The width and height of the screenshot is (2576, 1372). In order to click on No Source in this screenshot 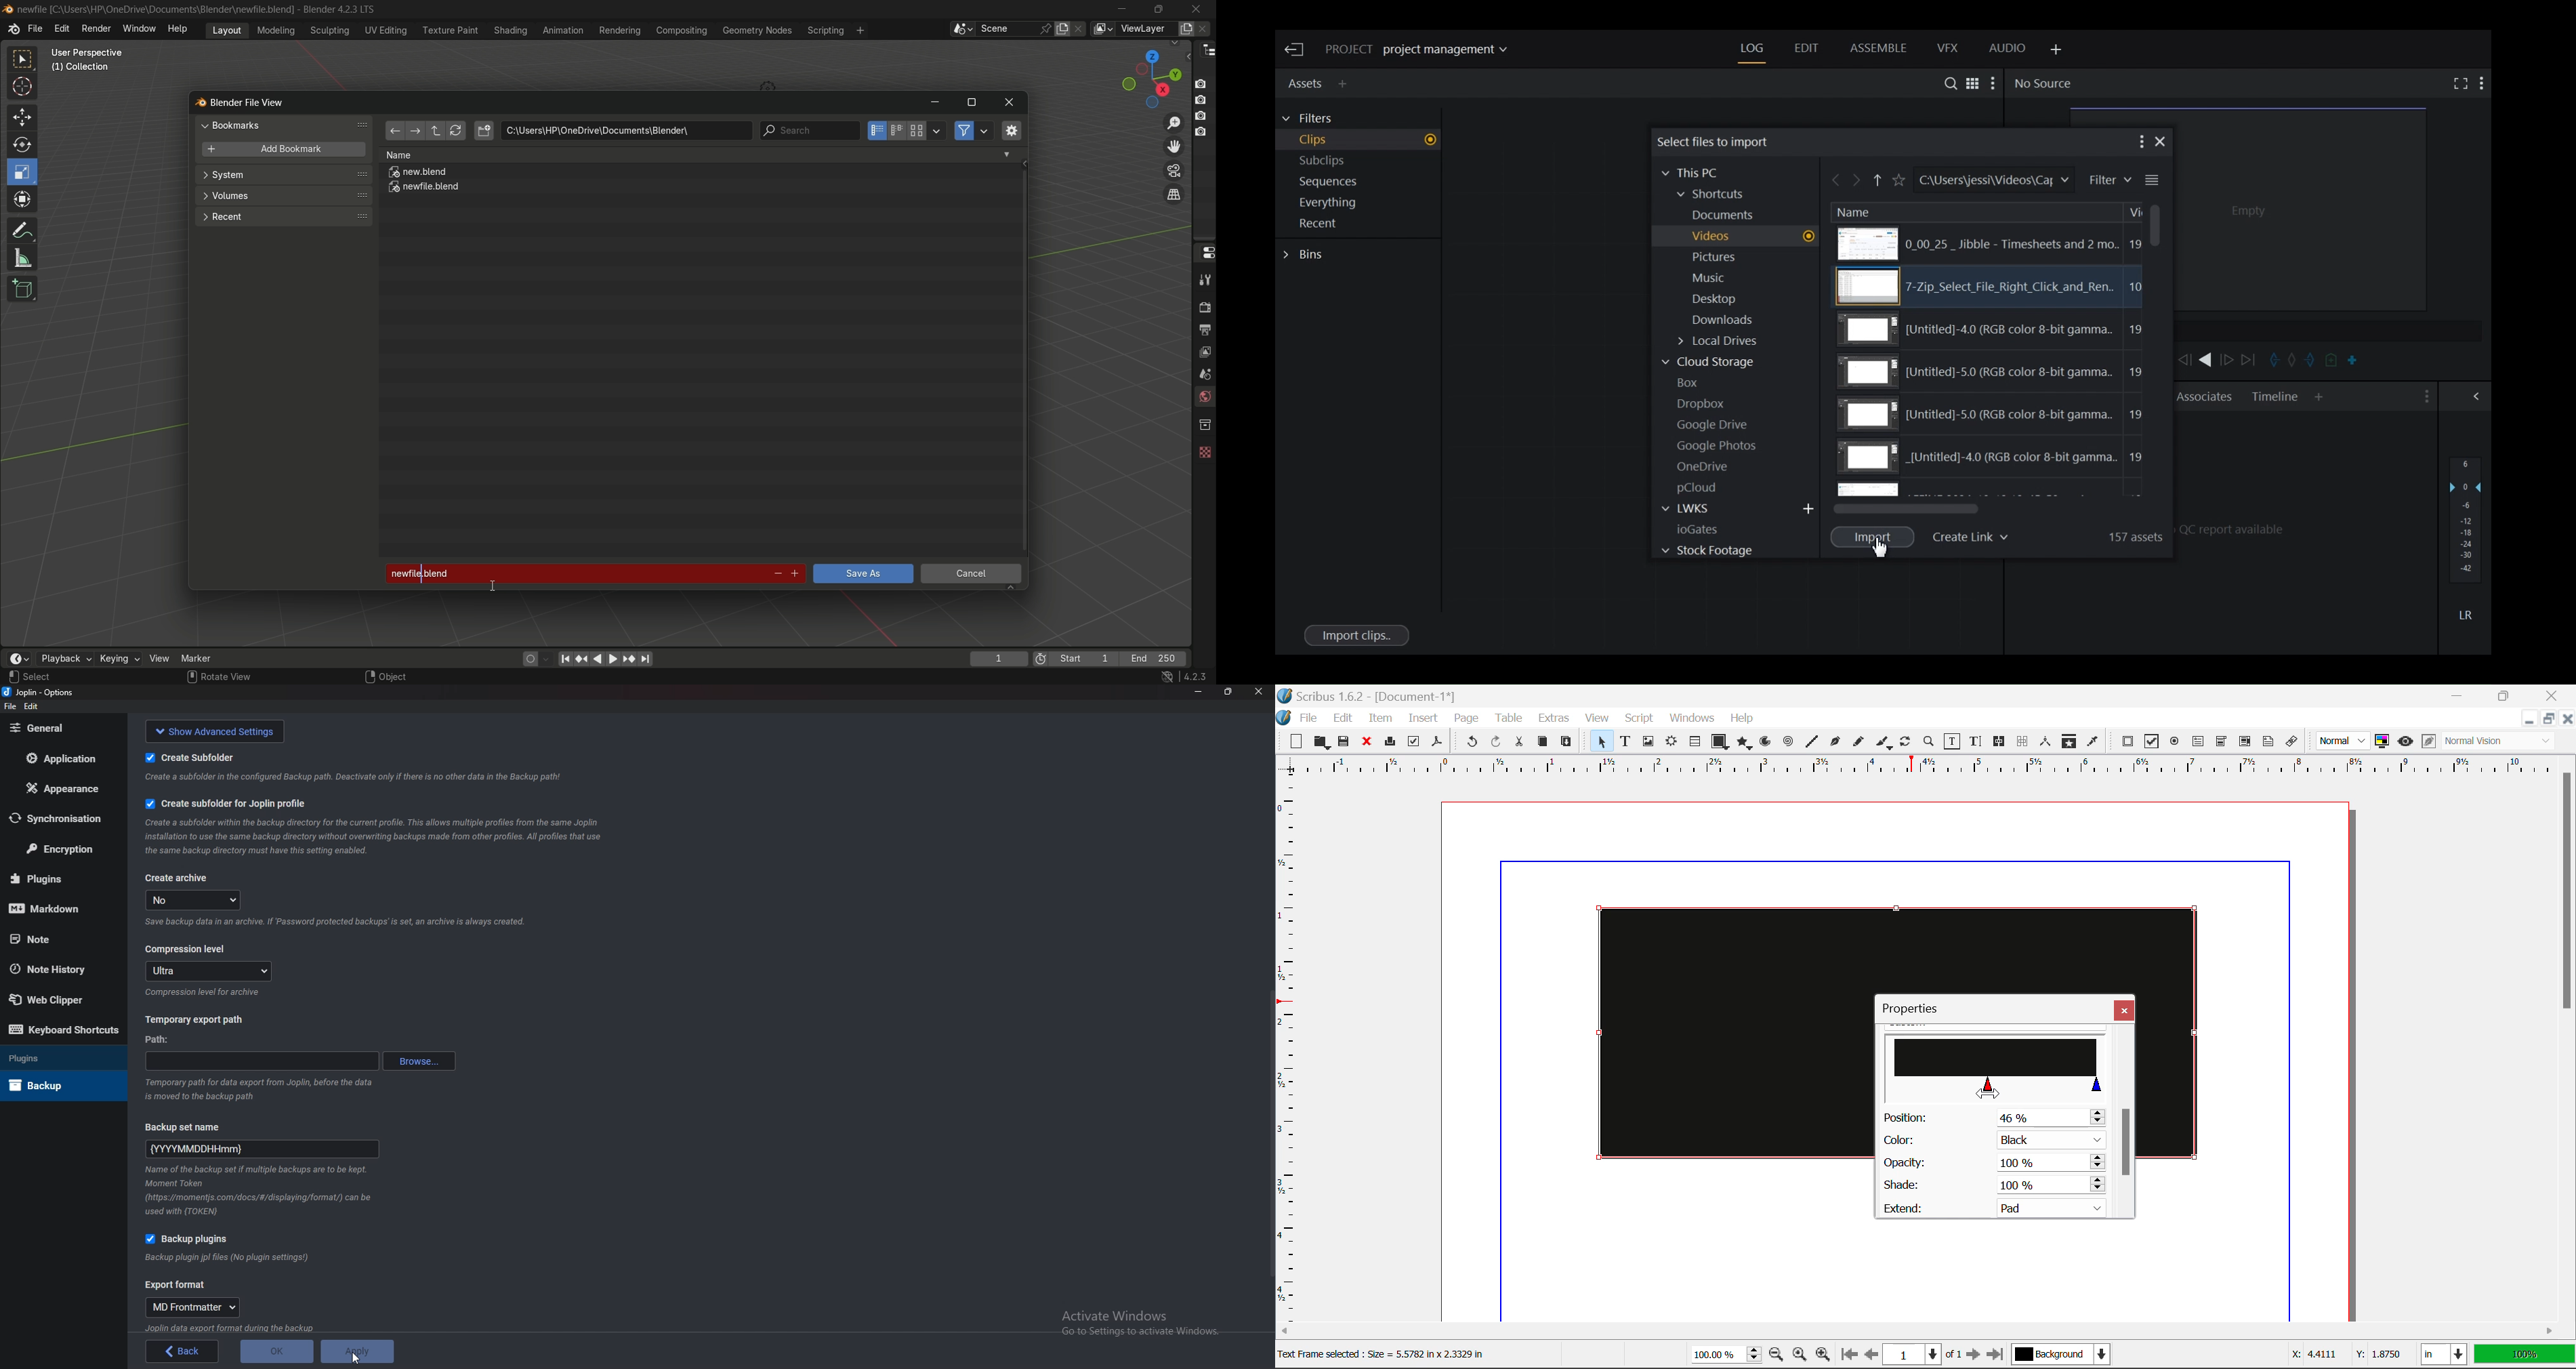, I will do `click(2042, 84)`.